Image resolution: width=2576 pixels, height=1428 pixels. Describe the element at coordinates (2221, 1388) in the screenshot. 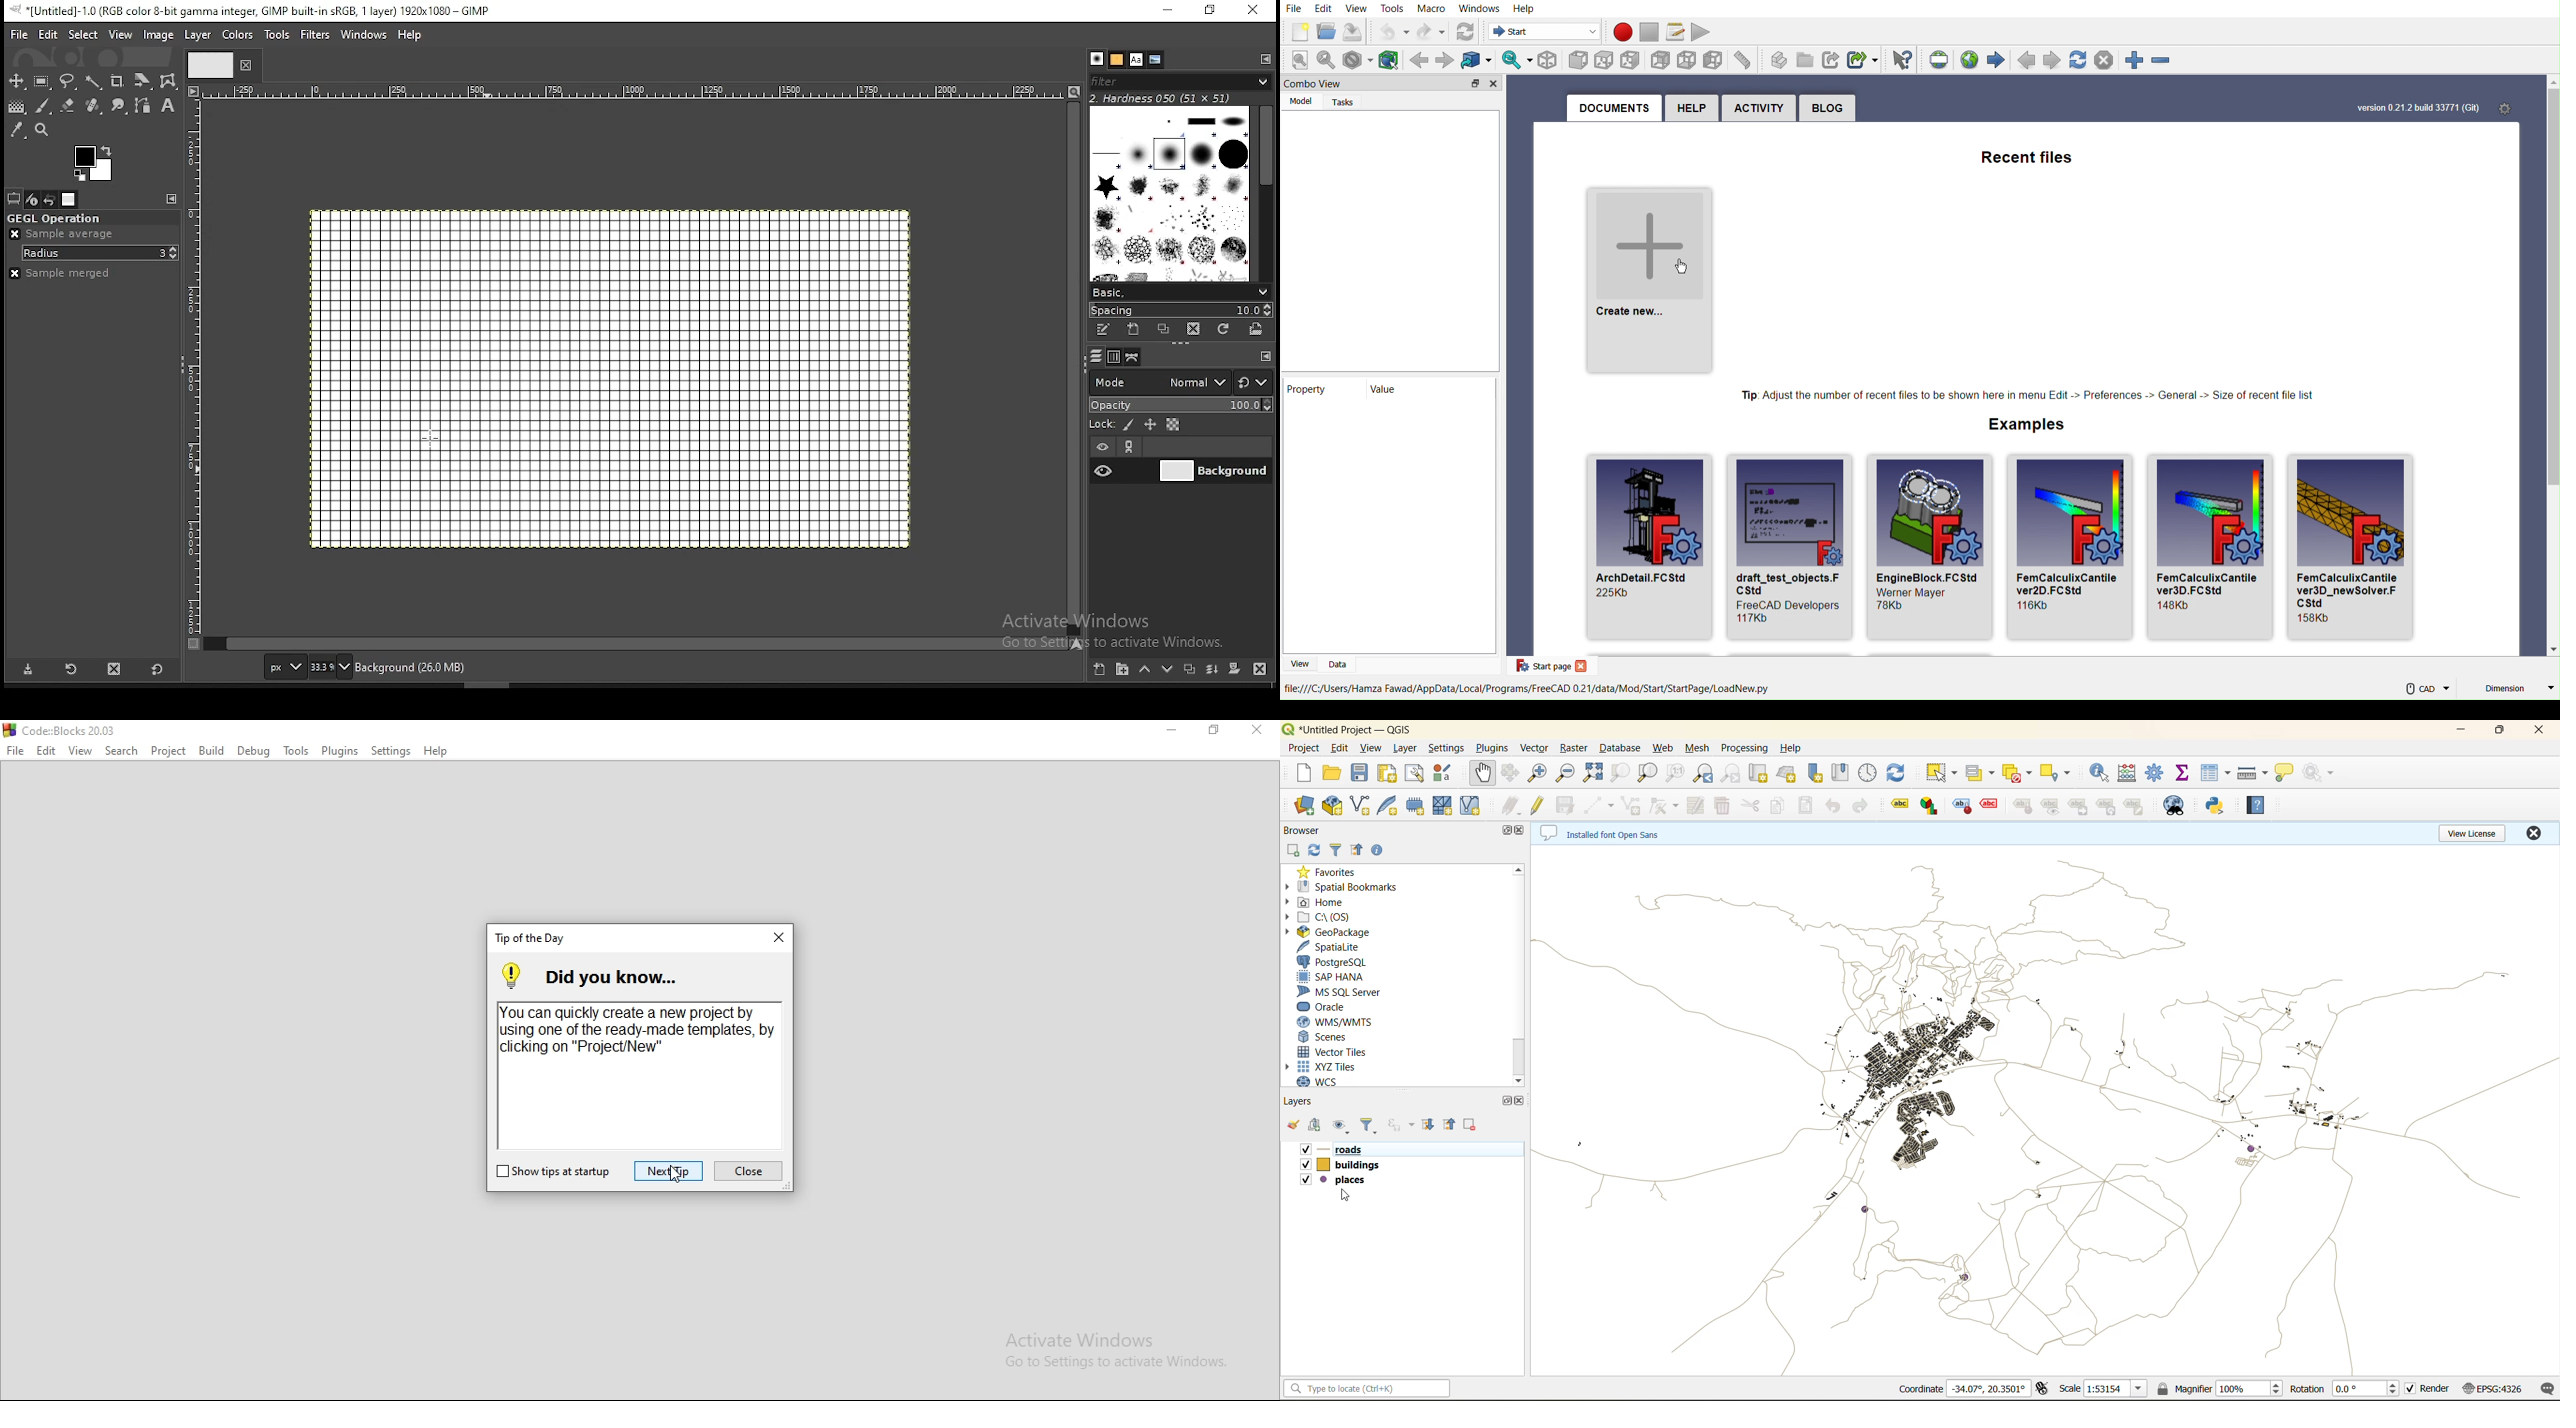

I see `magnifier` at that location.